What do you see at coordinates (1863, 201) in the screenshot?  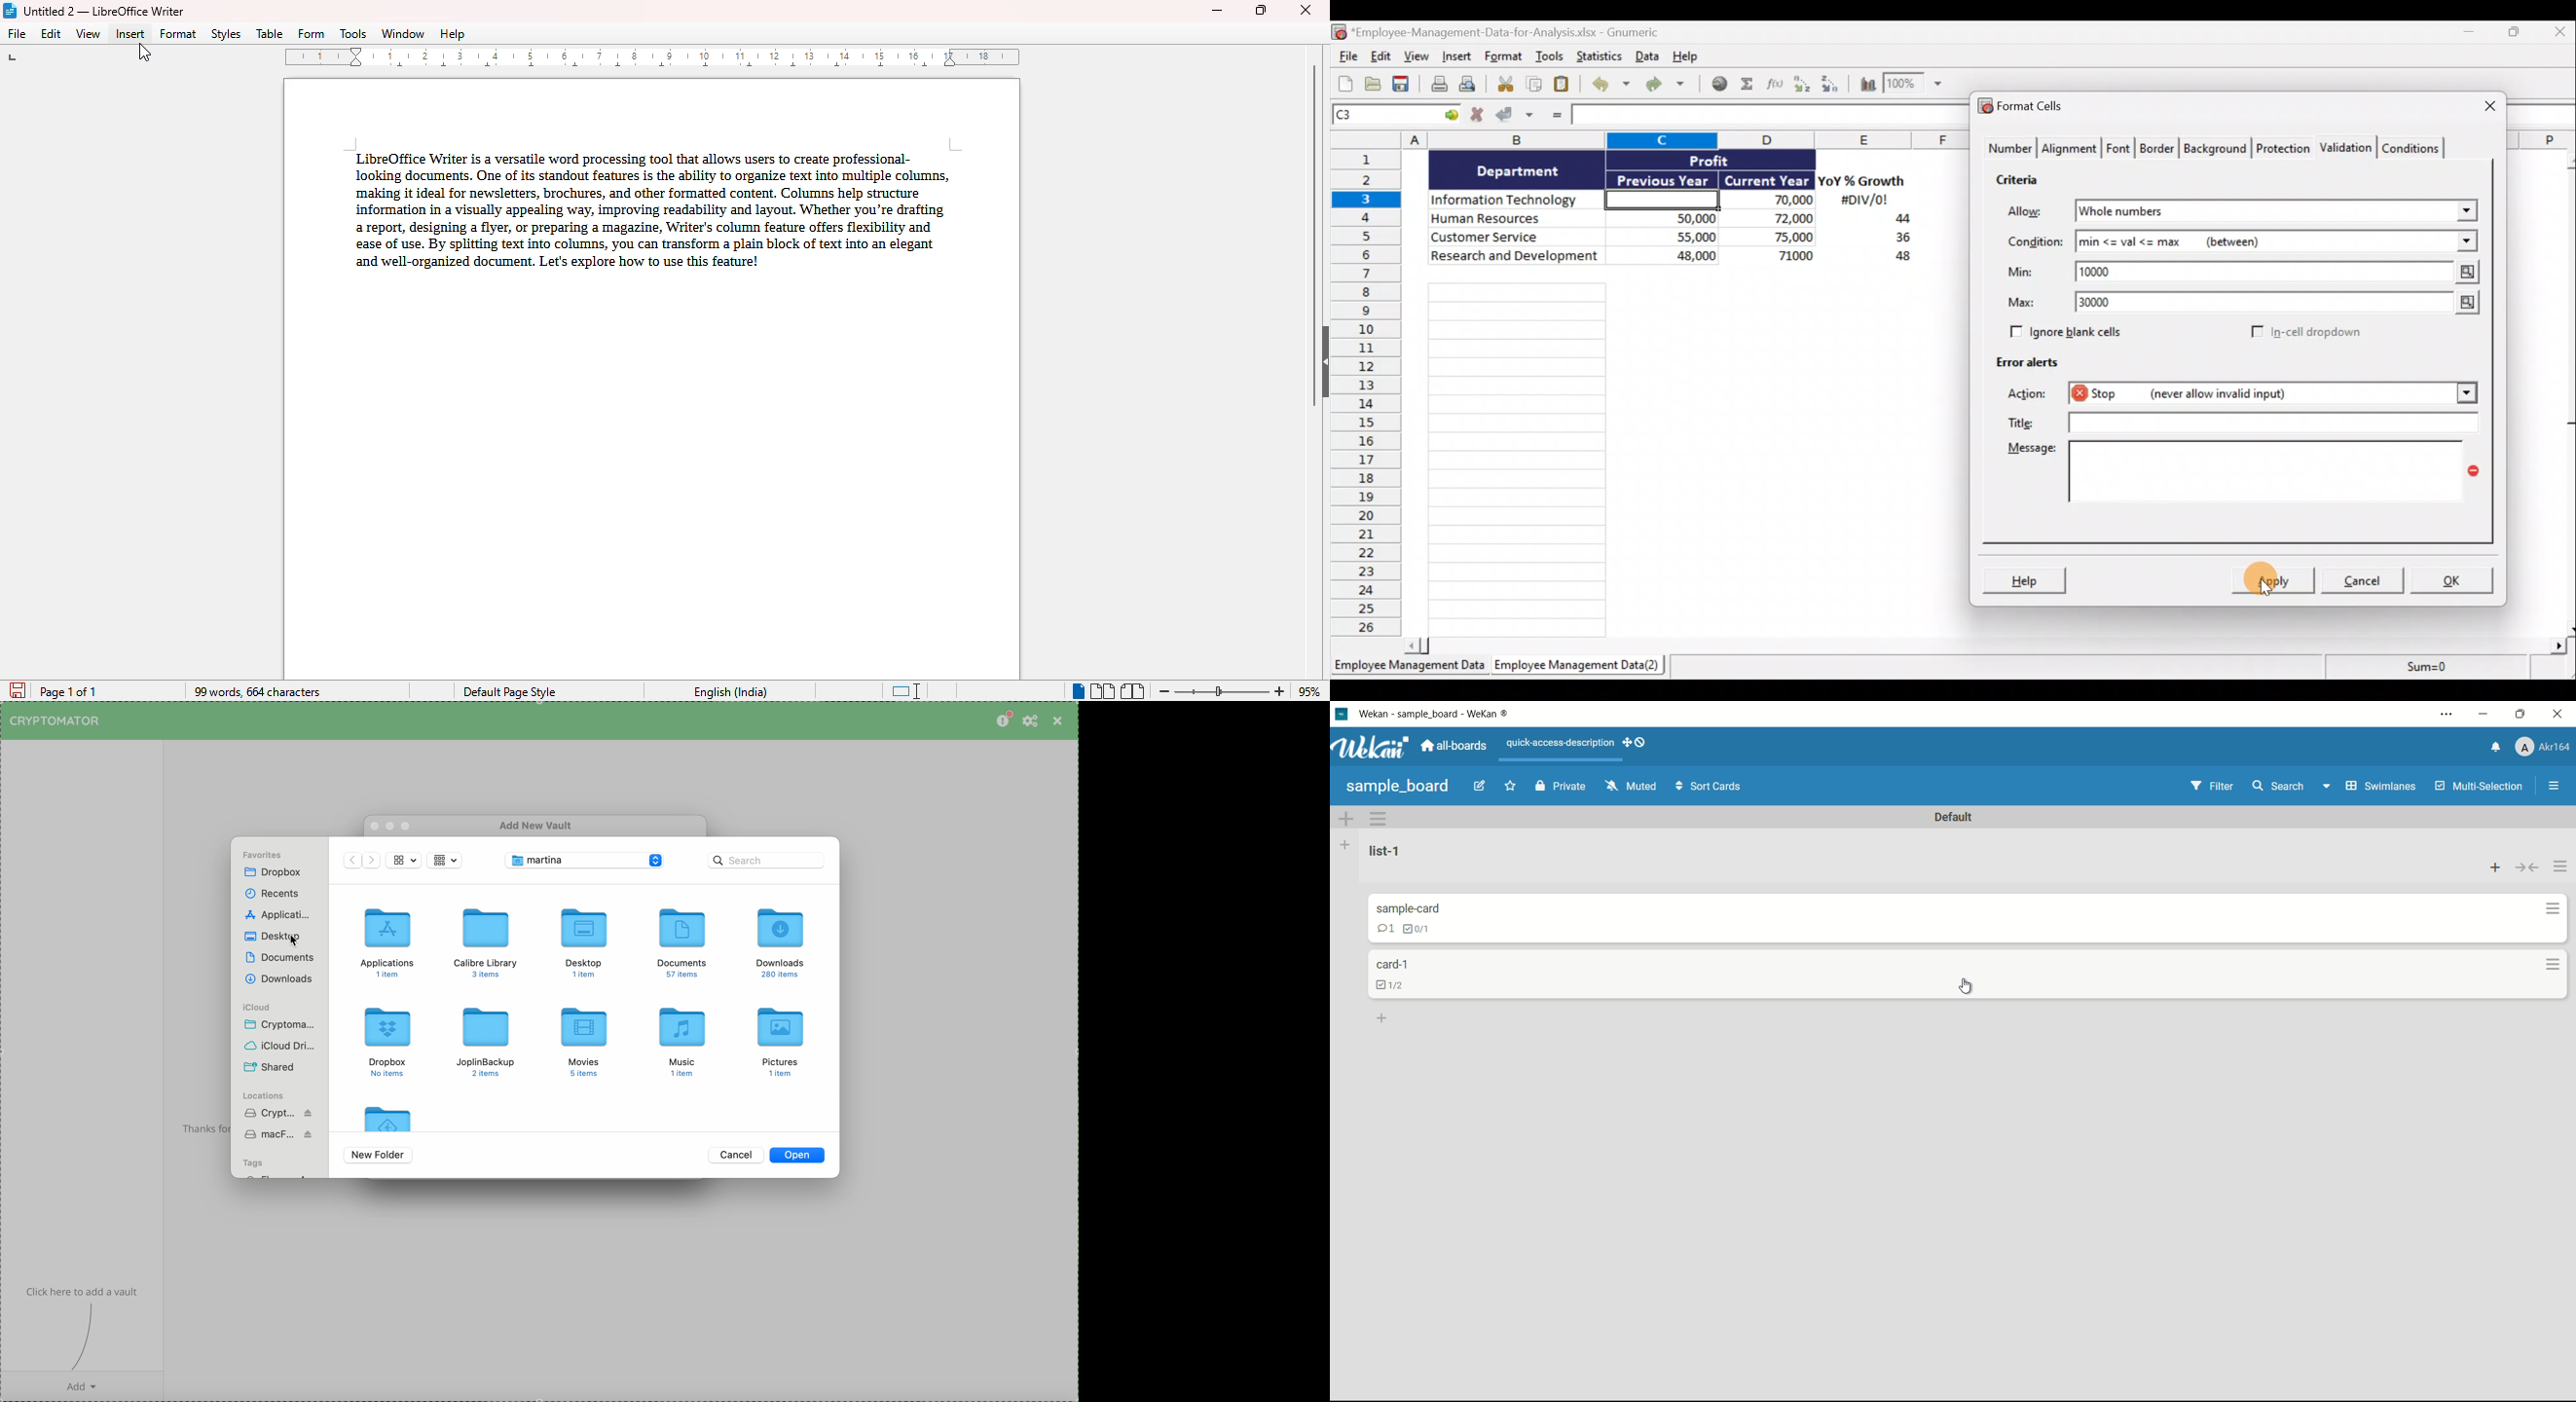 I see `#DIV/0!` at bounding box center [1863, 201].